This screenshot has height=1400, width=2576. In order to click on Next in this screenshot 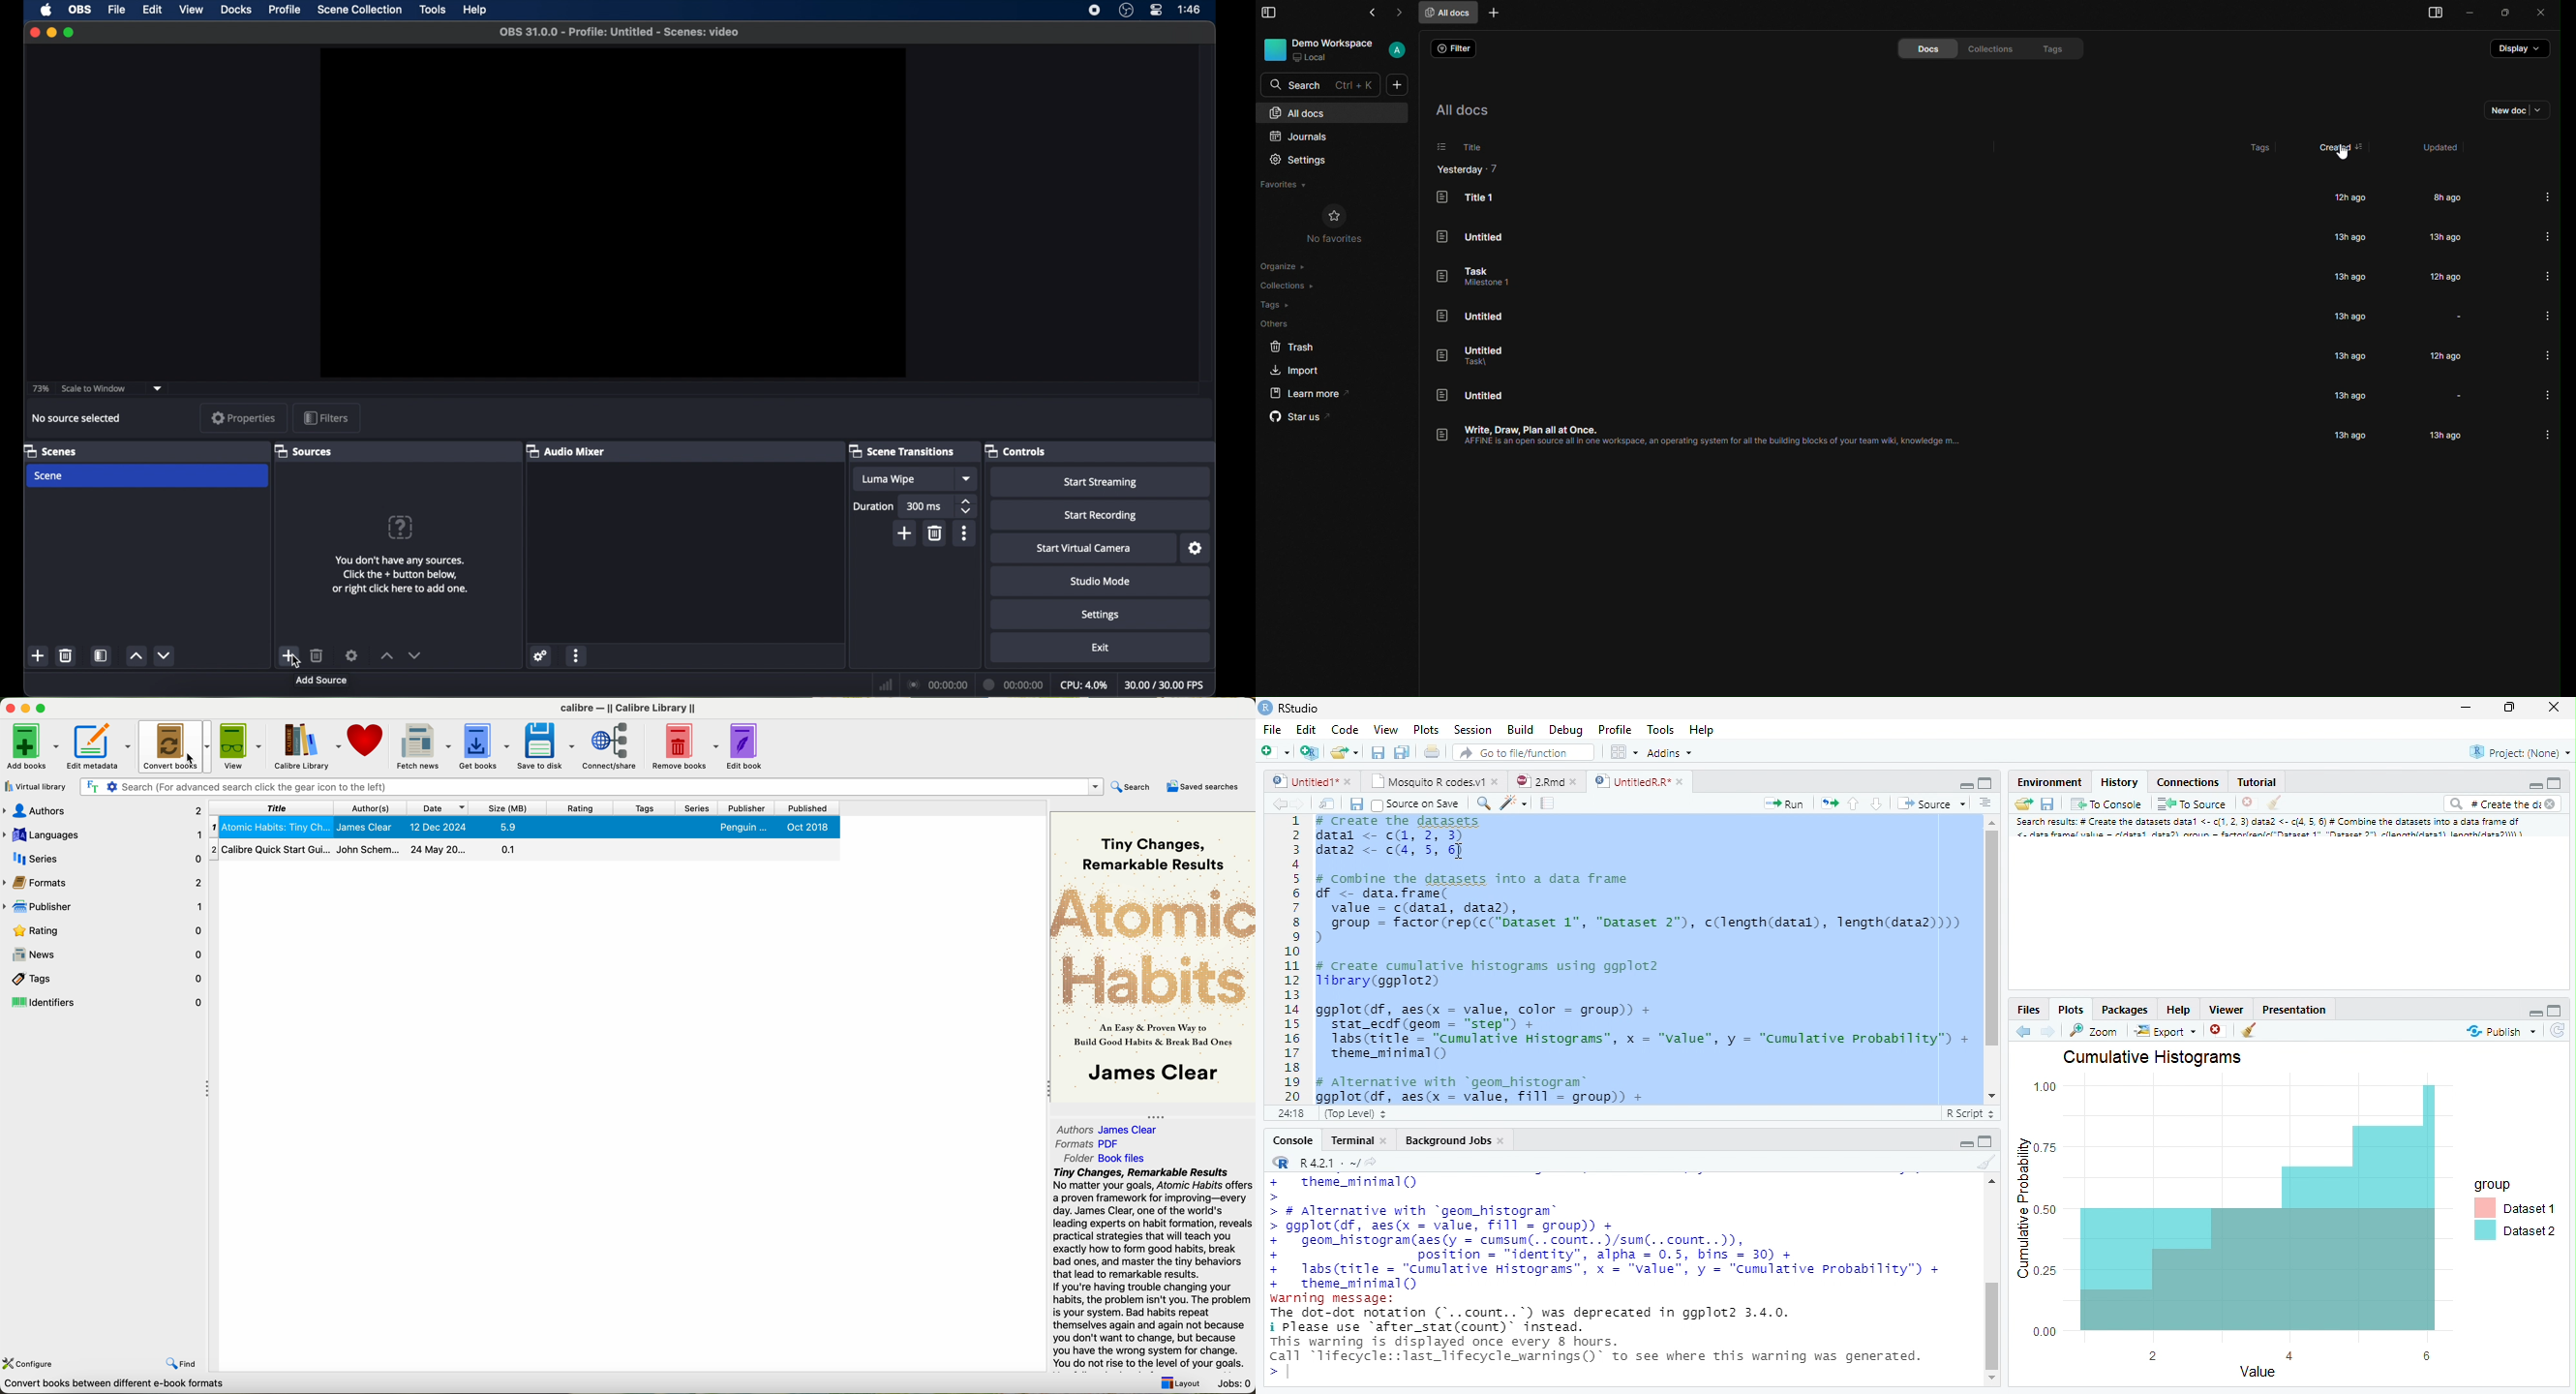, I will do `click(2047, 1033)`.